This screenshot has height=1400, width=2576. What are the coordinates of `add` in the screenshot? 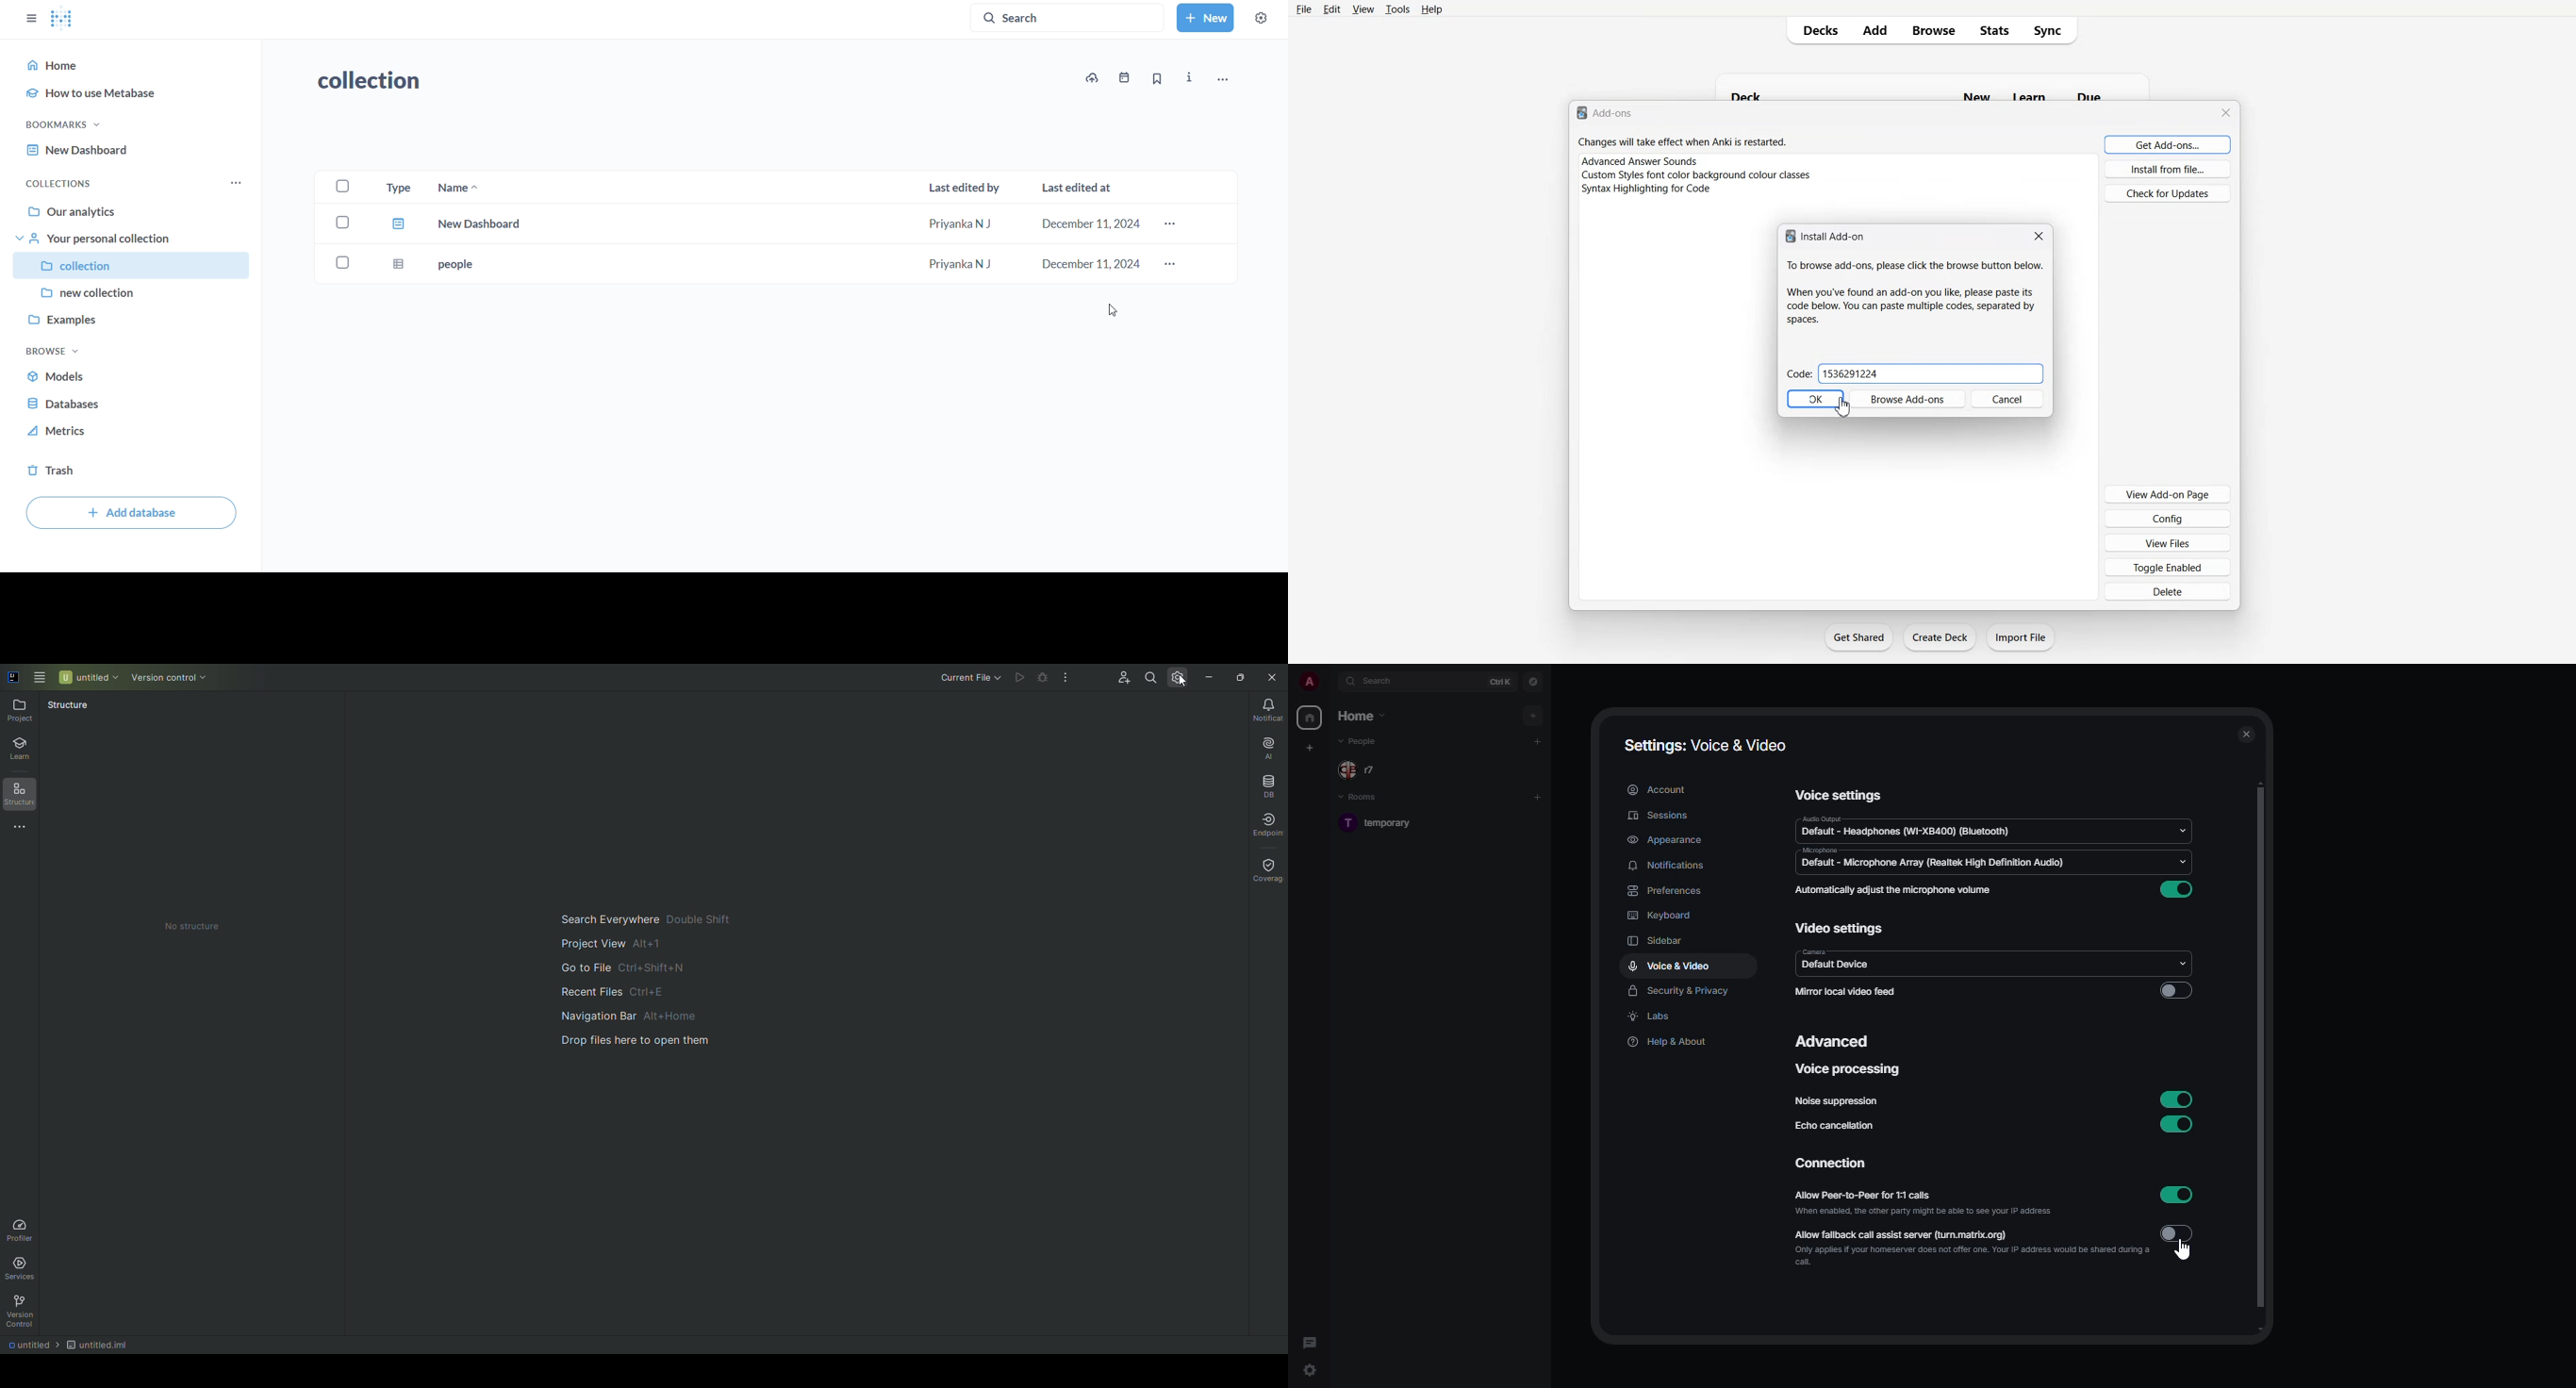 It's located at (1537, 795).